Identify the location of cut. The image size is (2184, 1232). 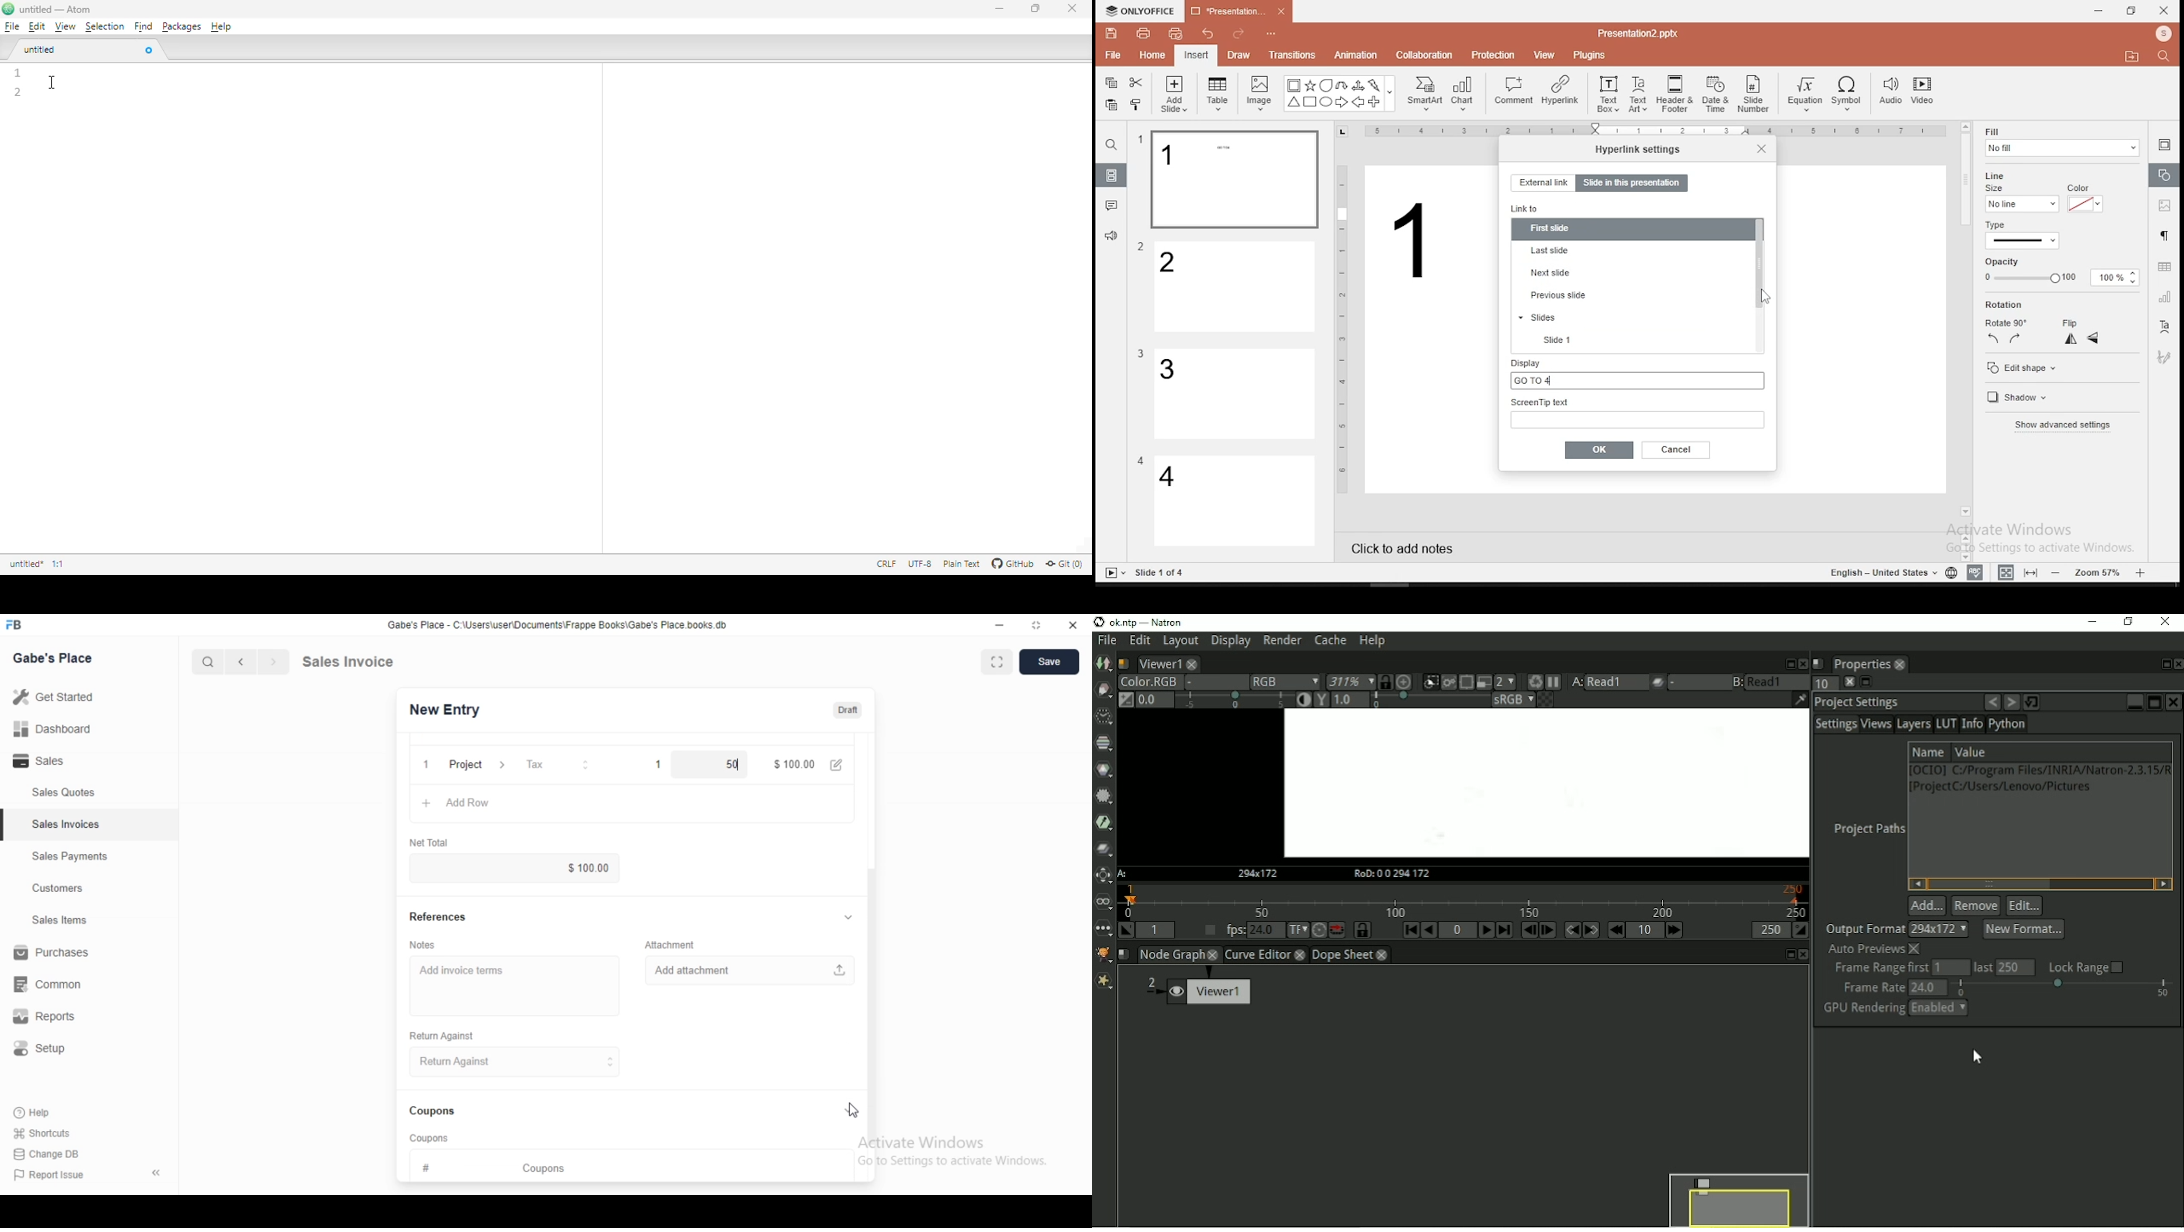
(1136, 82).